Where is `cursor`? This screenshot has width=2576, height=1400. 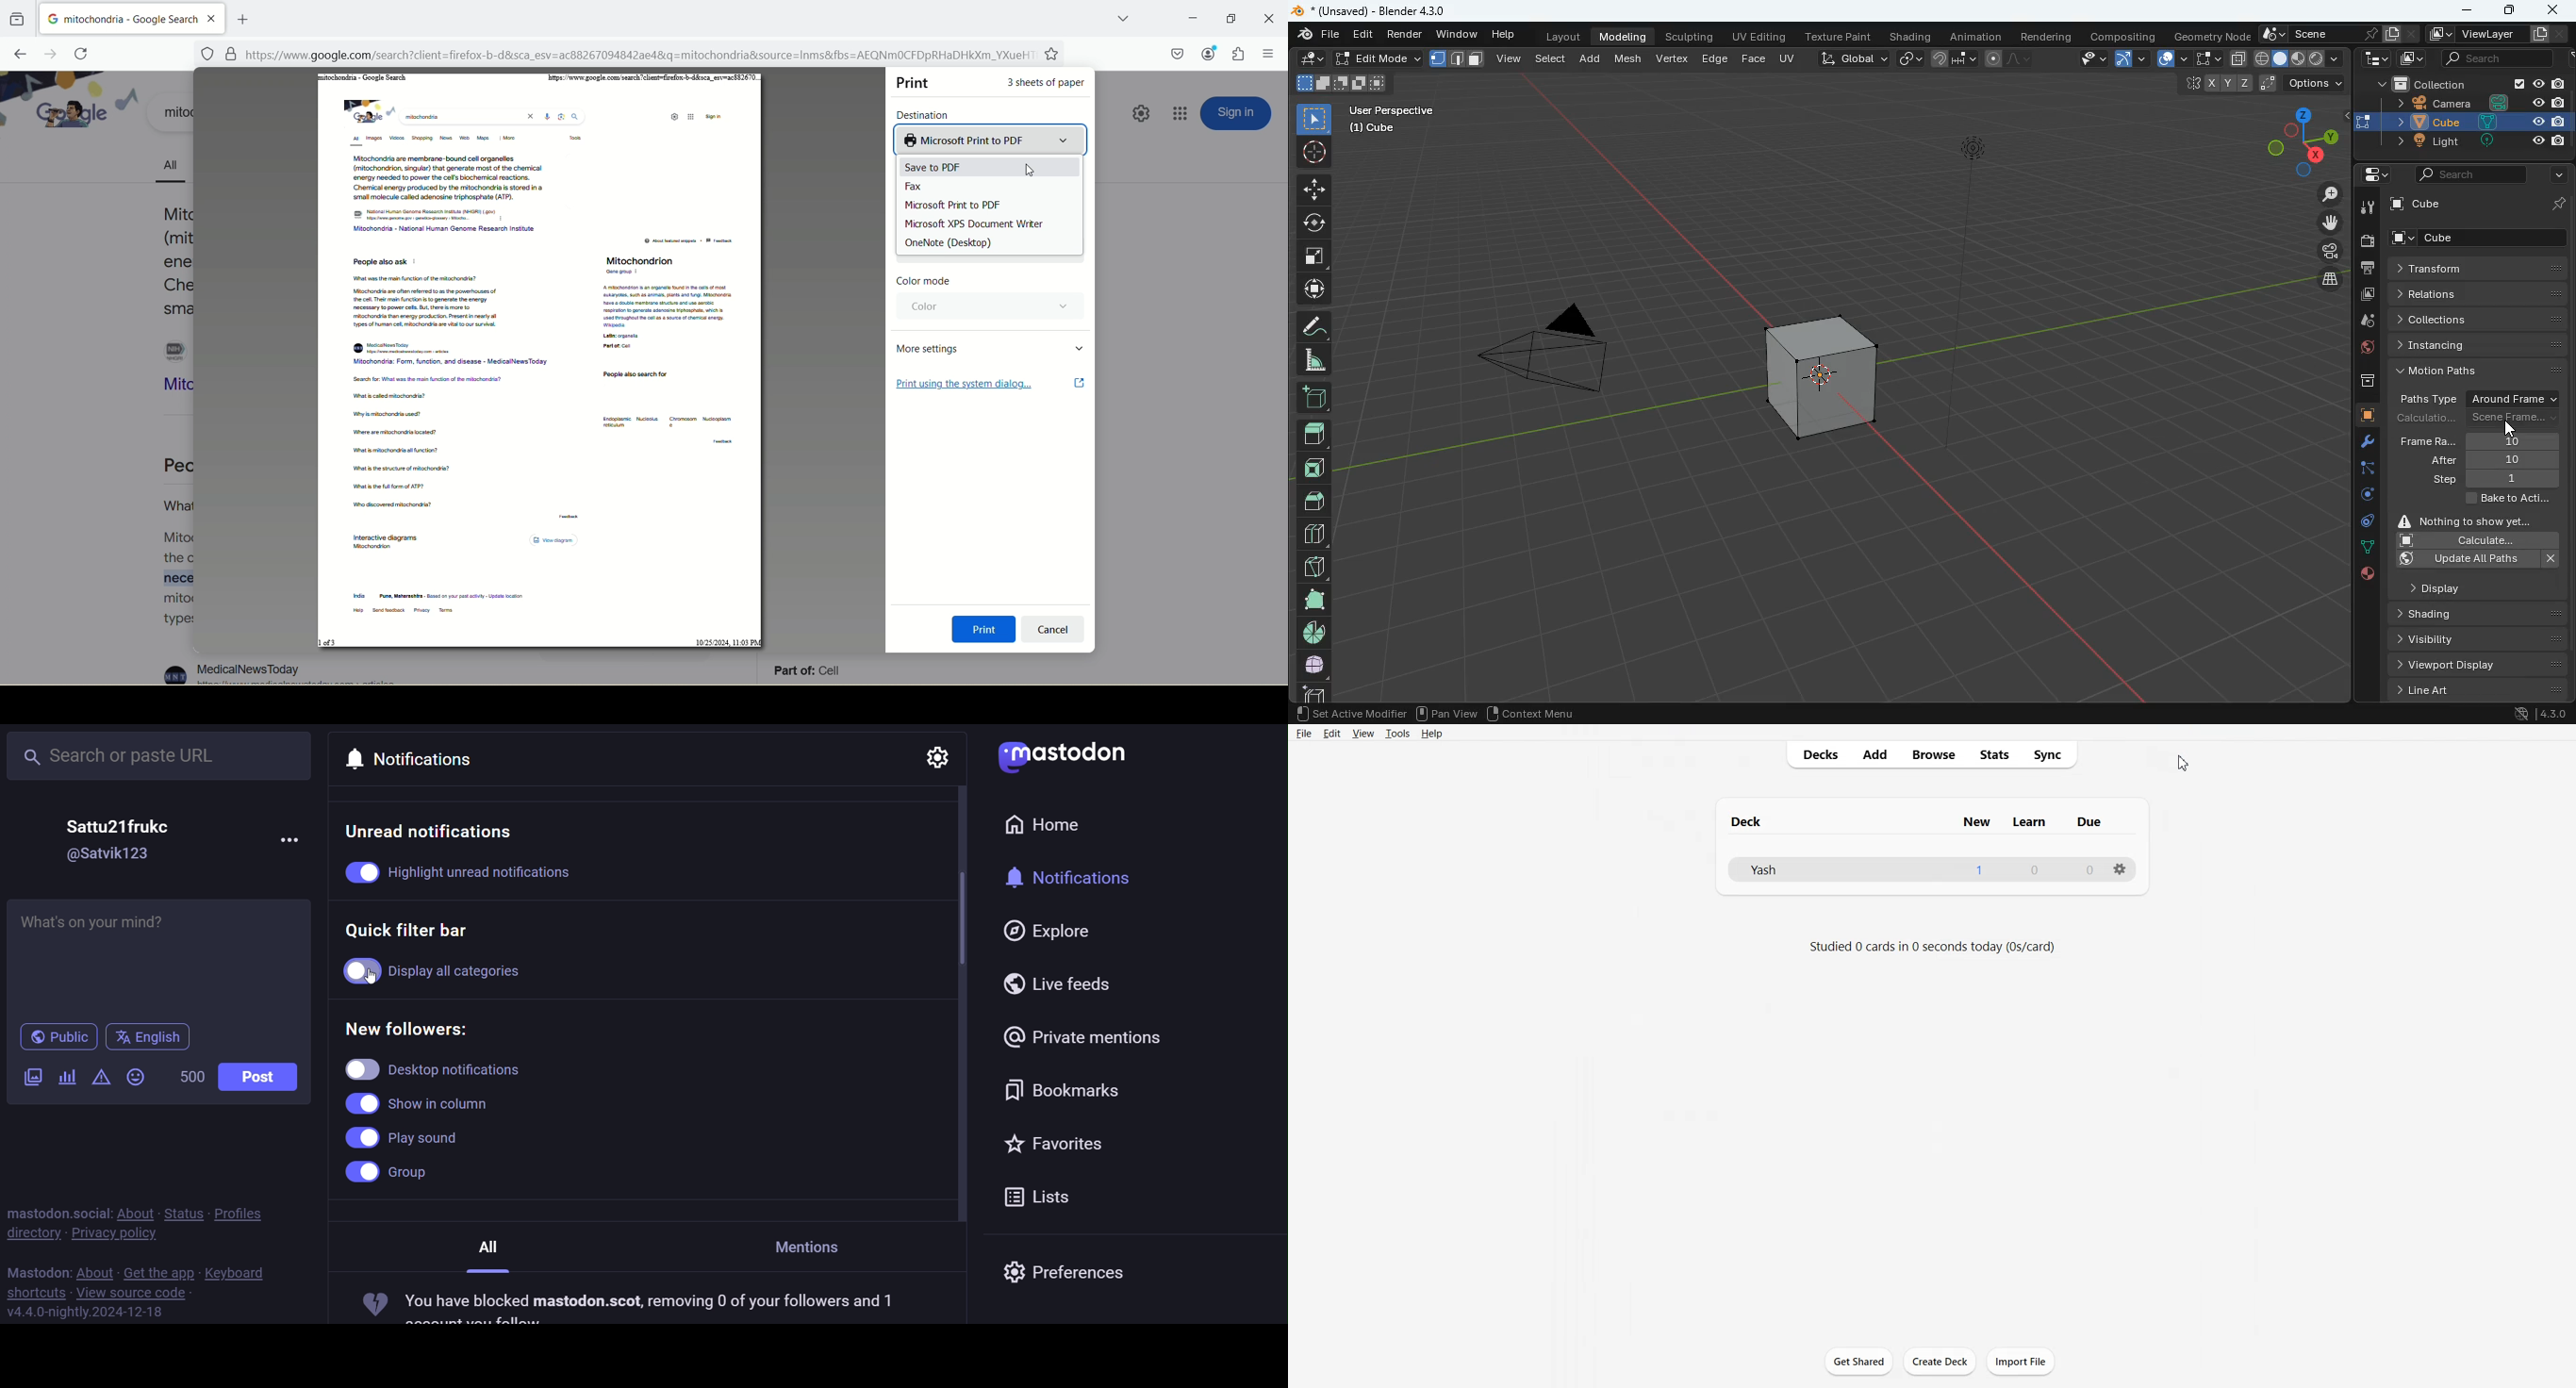
cursor is located at coordinates (383, 975).